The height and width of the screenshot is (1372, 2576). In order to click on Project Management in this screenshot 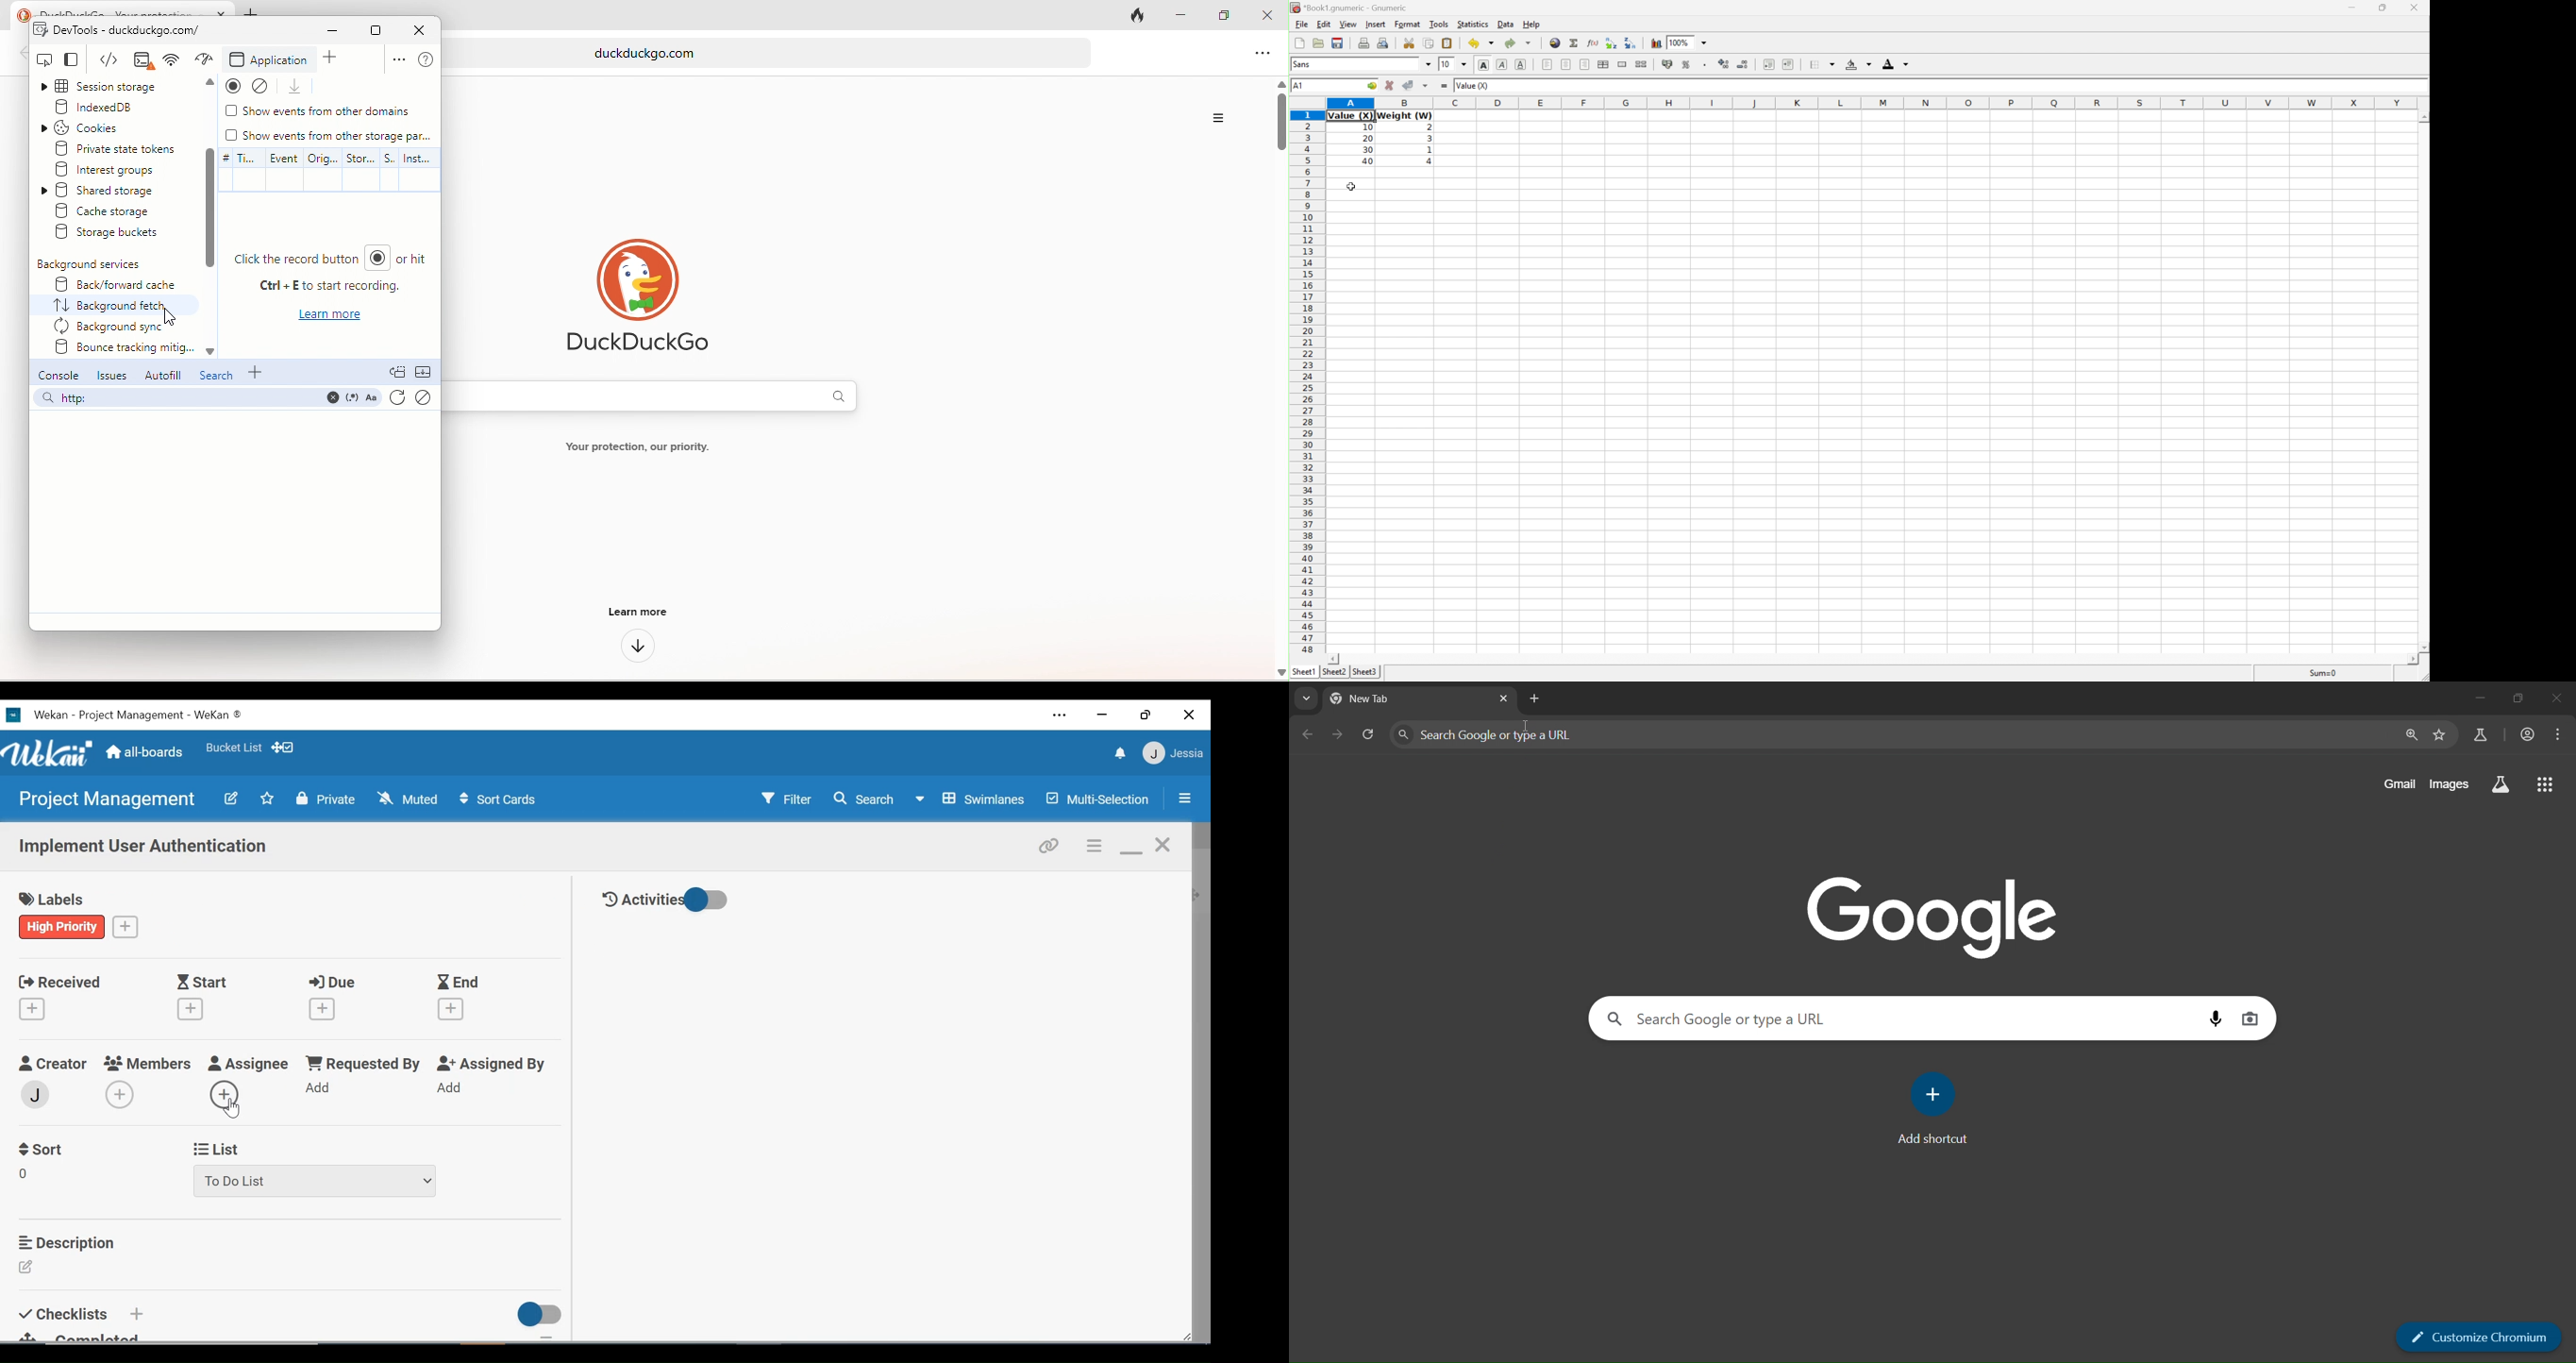, I will do `click(105, 800)`.